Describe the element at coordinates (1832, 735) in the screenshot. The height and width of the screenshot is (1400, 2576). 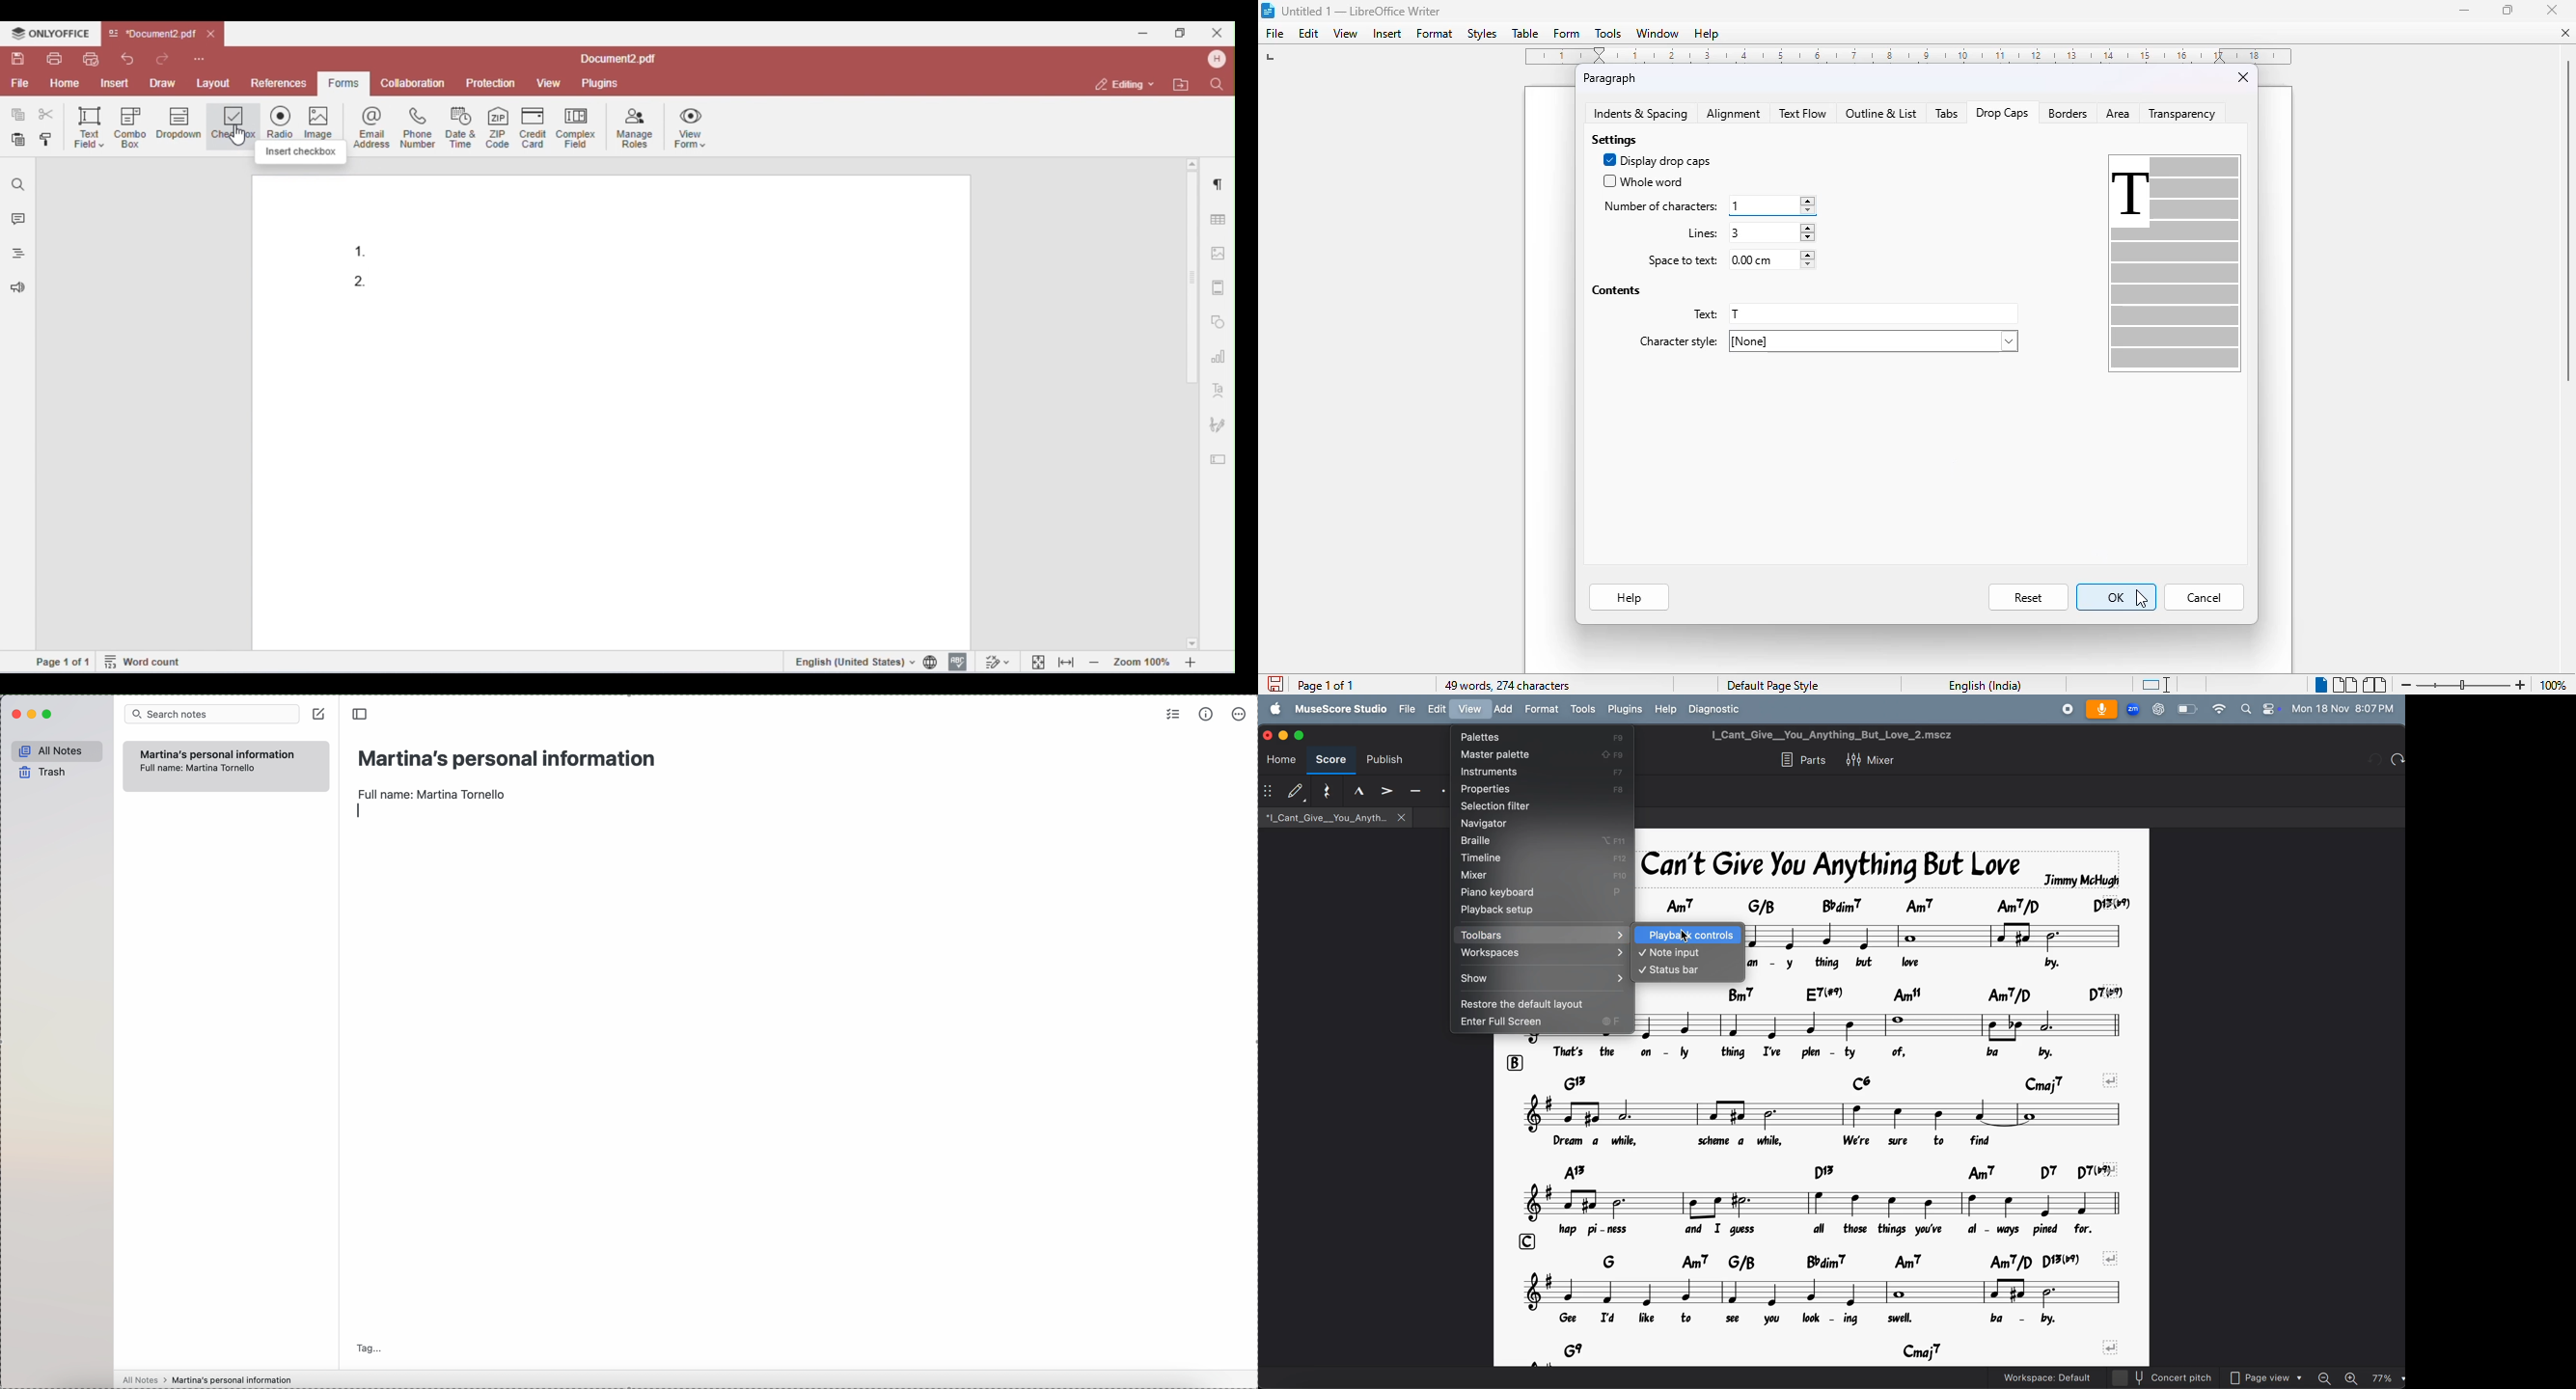
I see `I_Cant_Give__You_Anything_But_Love_2.mscz` at that location.